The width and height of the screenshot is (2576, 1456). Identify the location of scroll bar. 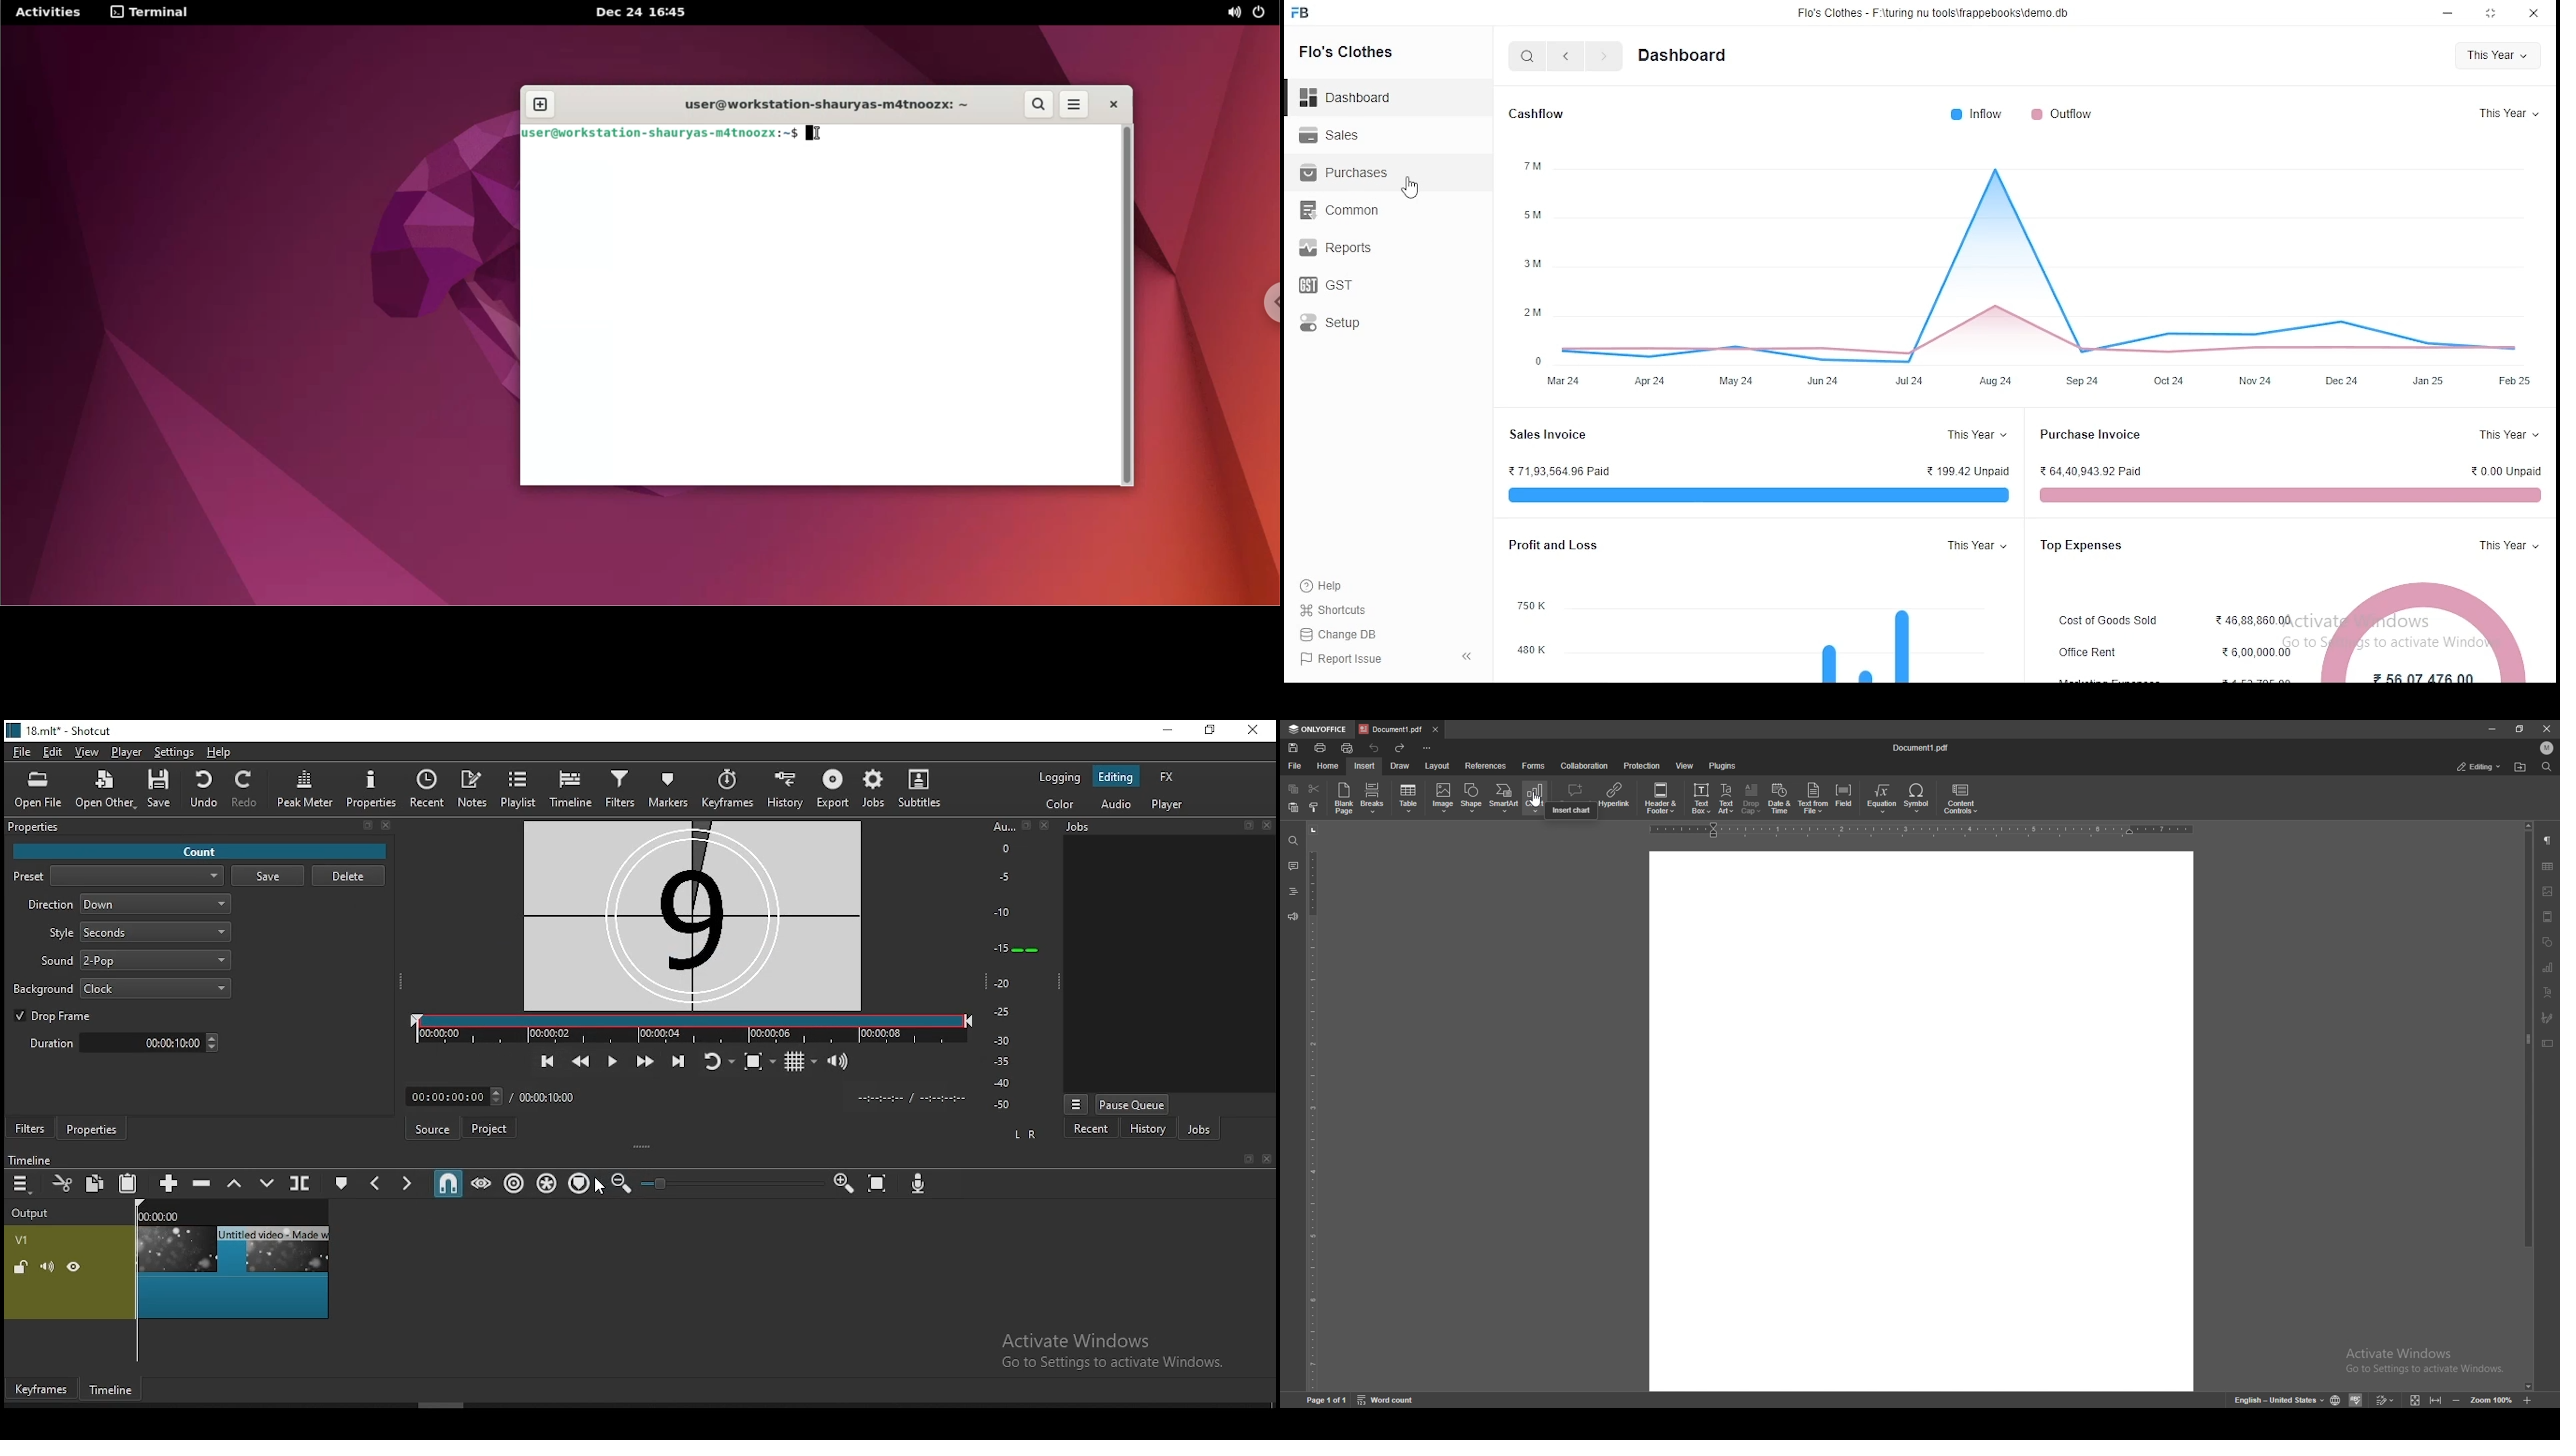
(2529, 1107).